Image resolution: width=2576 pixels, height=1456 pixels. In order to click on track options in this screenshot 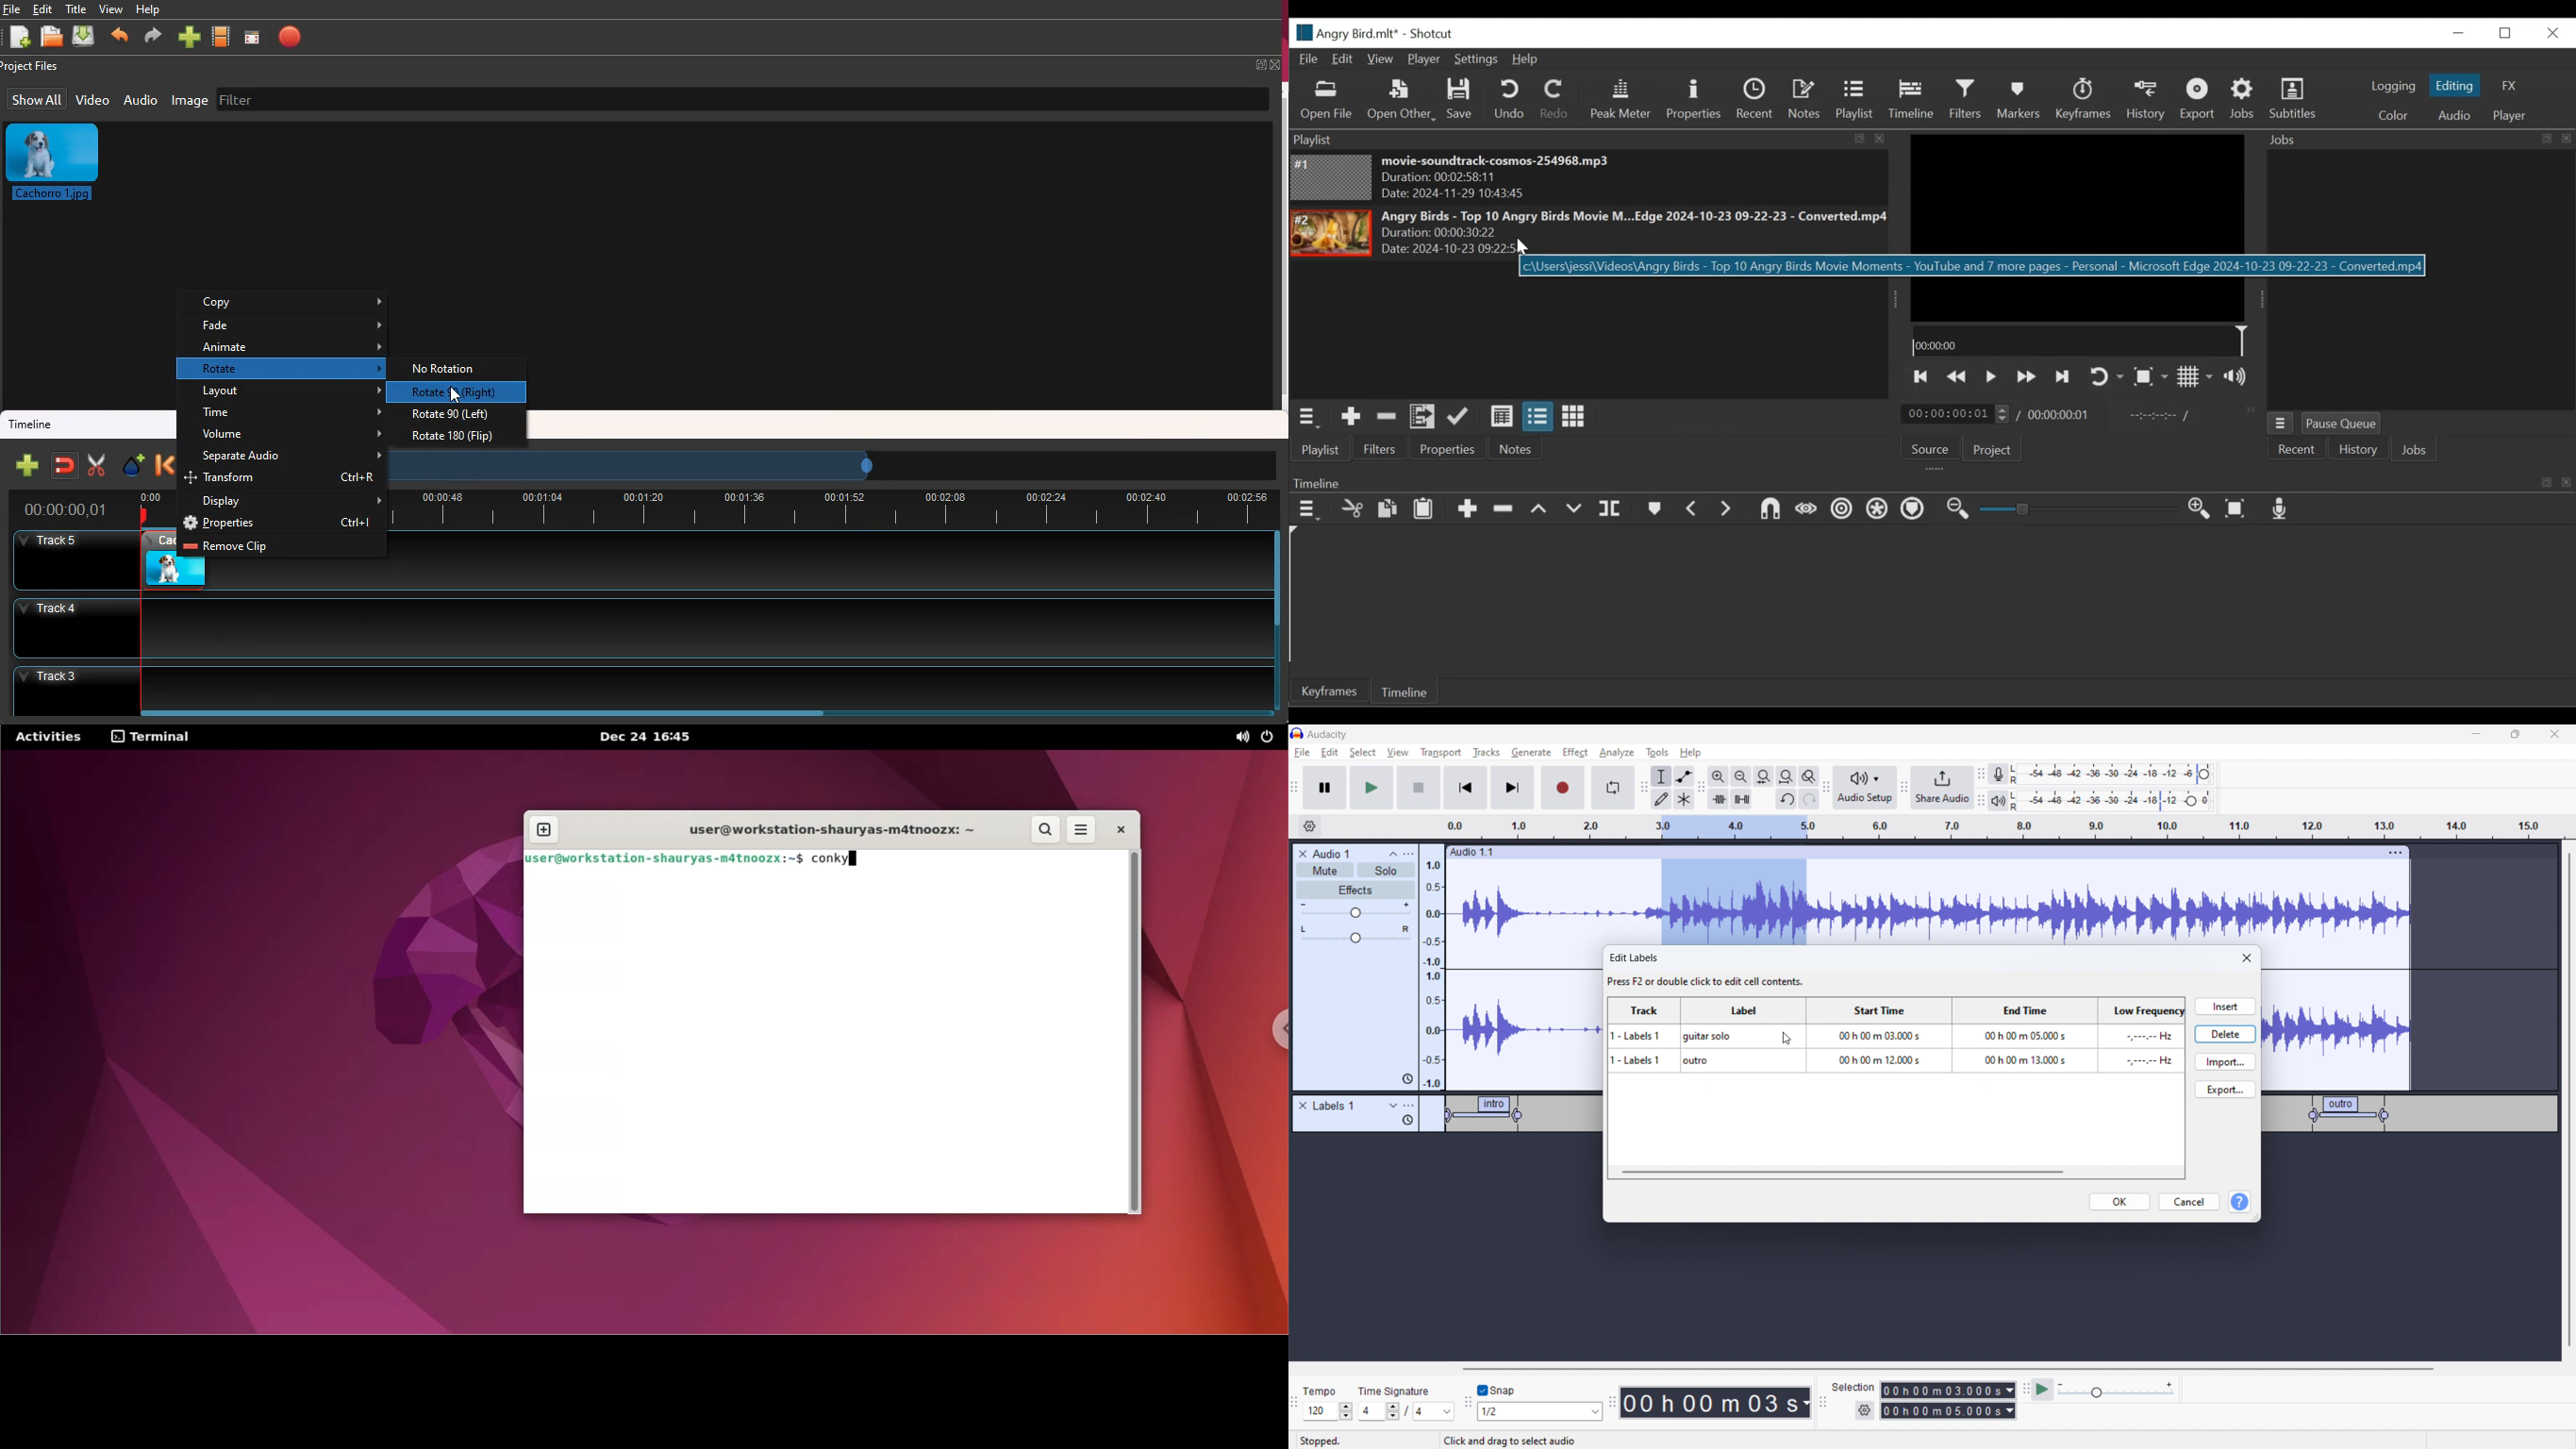, I will do `click(2397, 851)`.